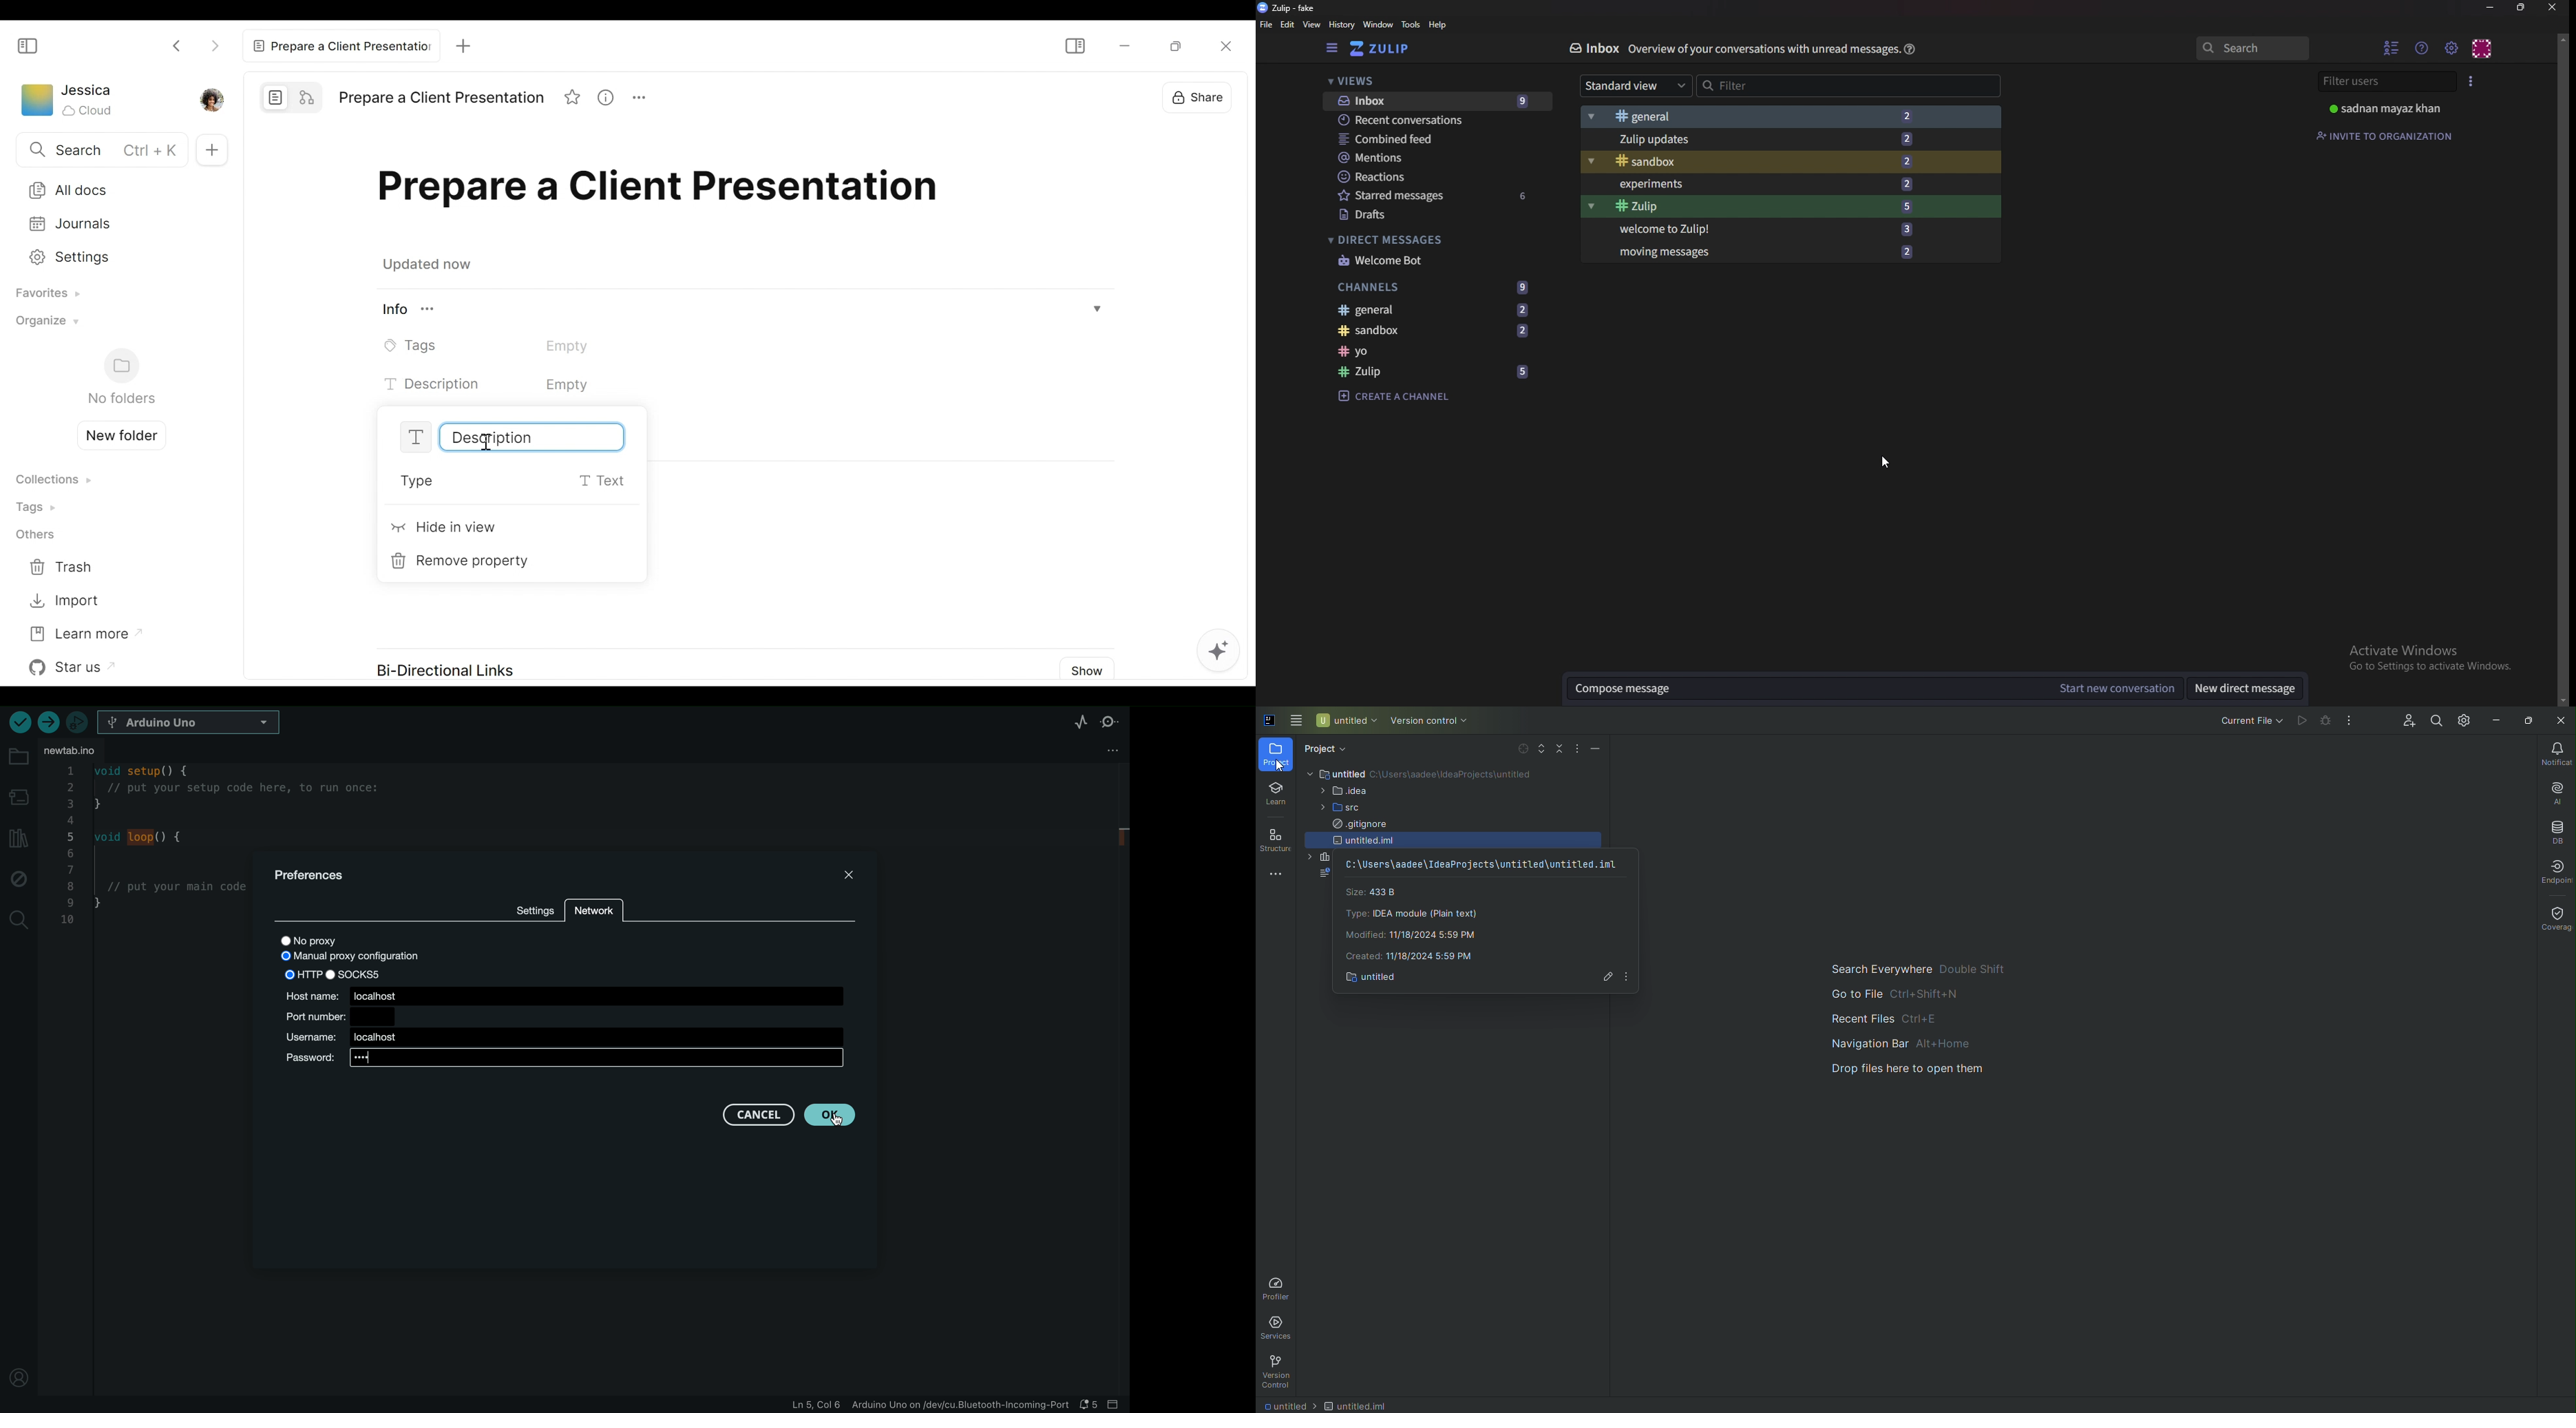 The height and width of the screenshot is (1428, 2576). What do you see at coordinates (1414, 239) in the screenshot?
I see `direct messages` at bounding box center [1414, 239].